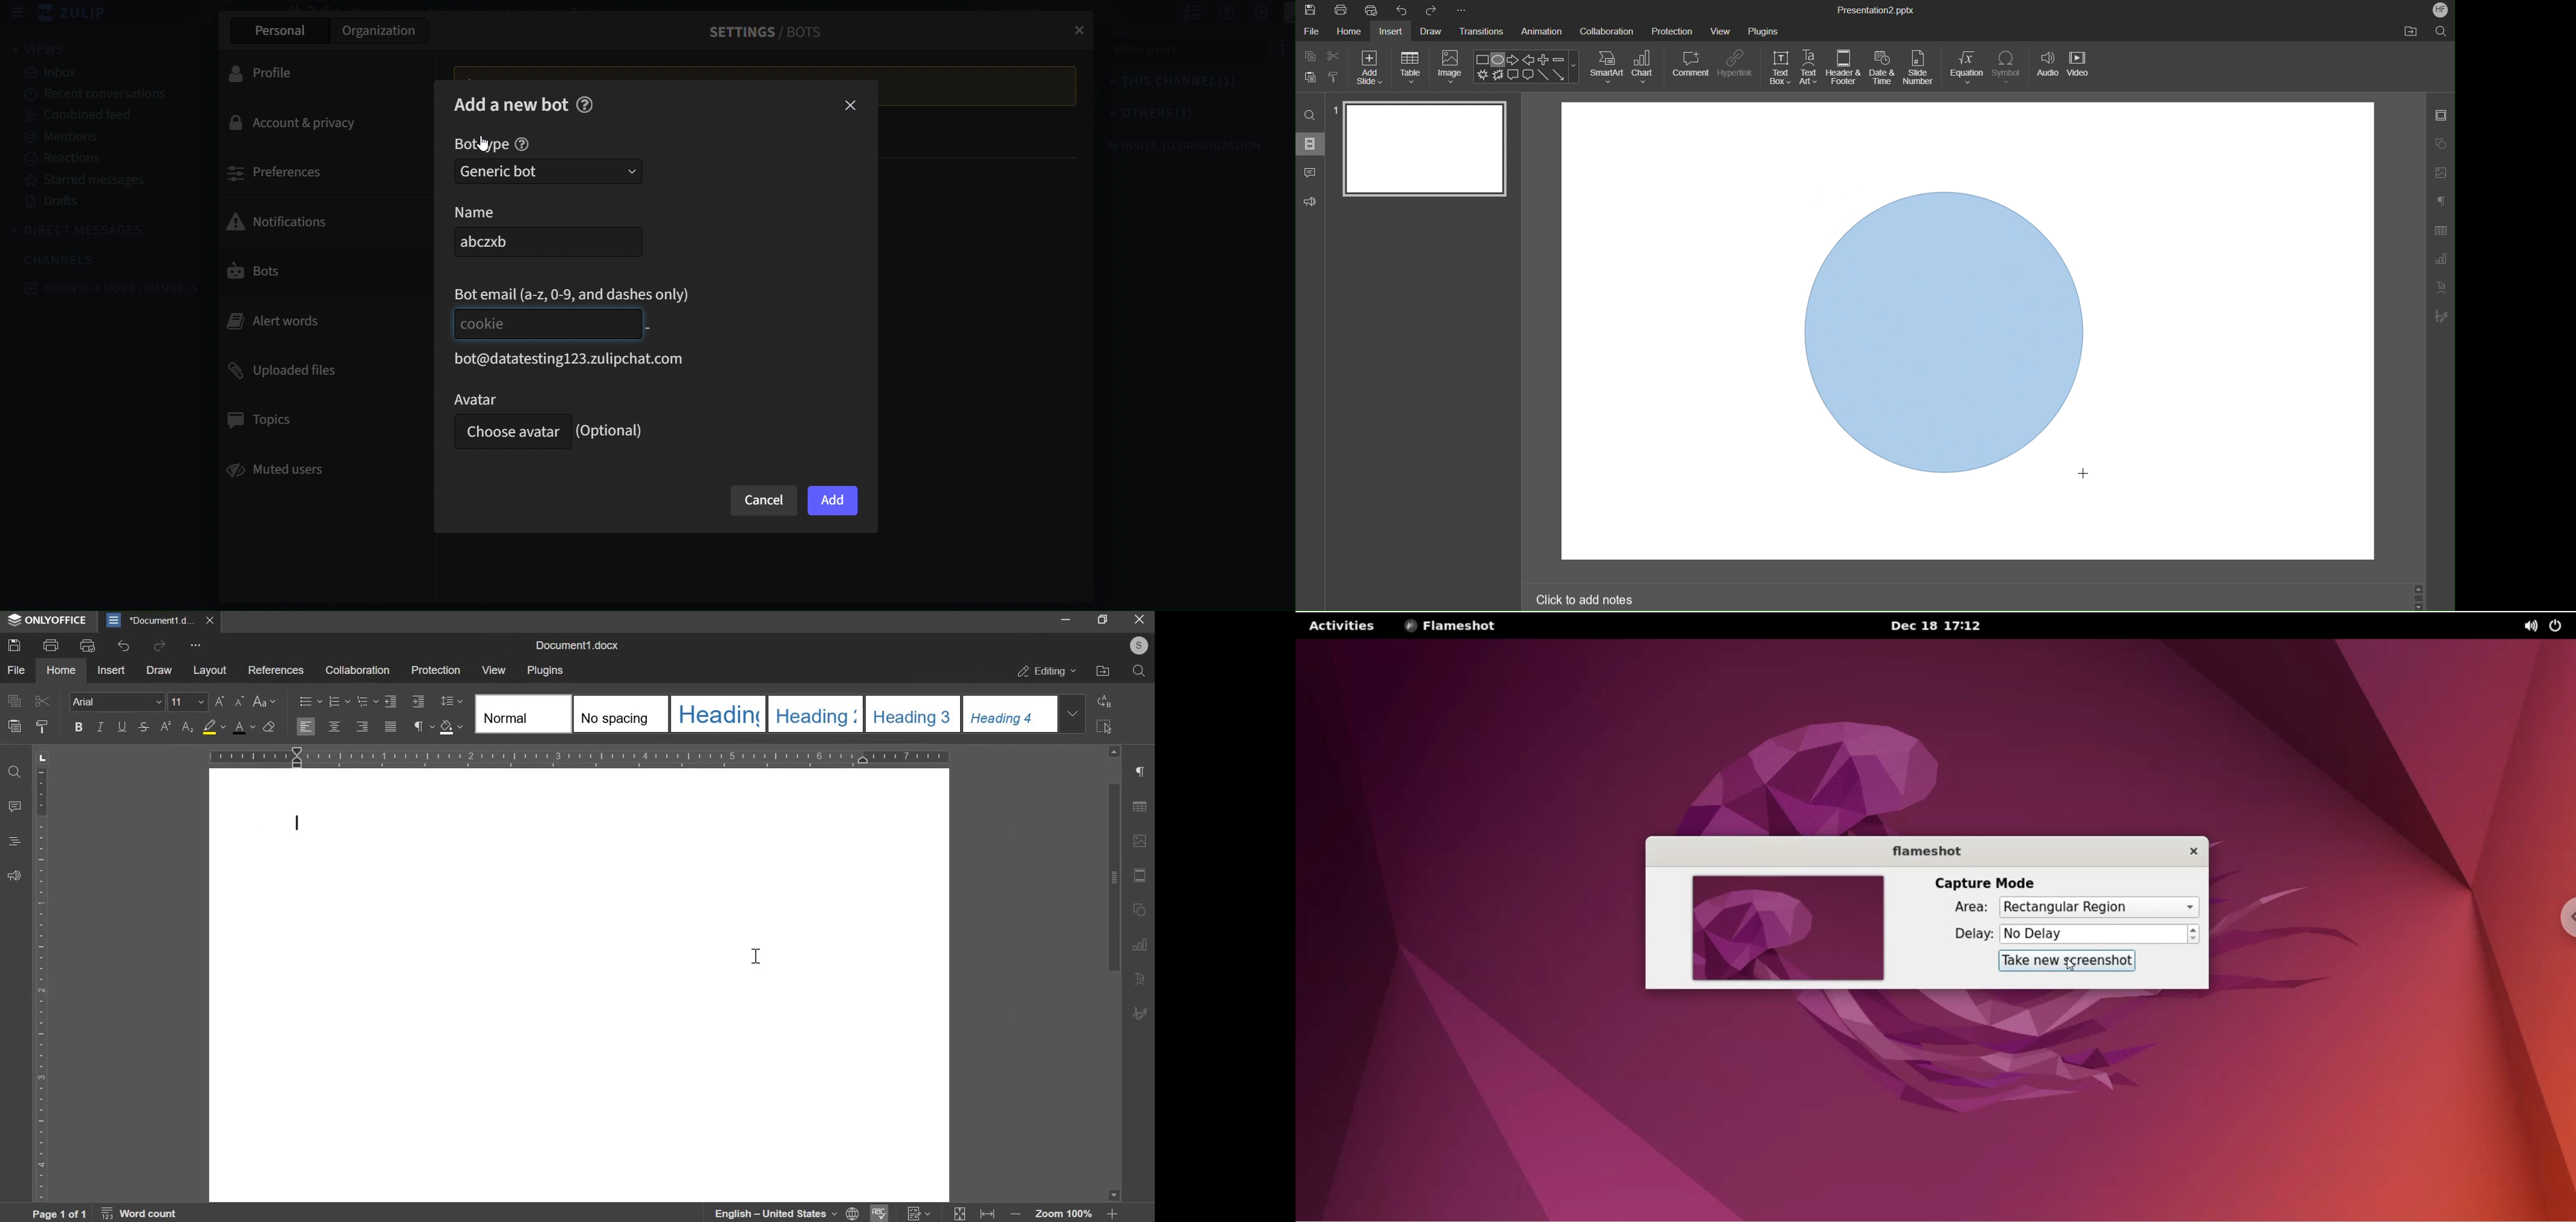 This screenshot has width=2576, height=1232. I want to click on paragraph settings, so click(1142, 771).